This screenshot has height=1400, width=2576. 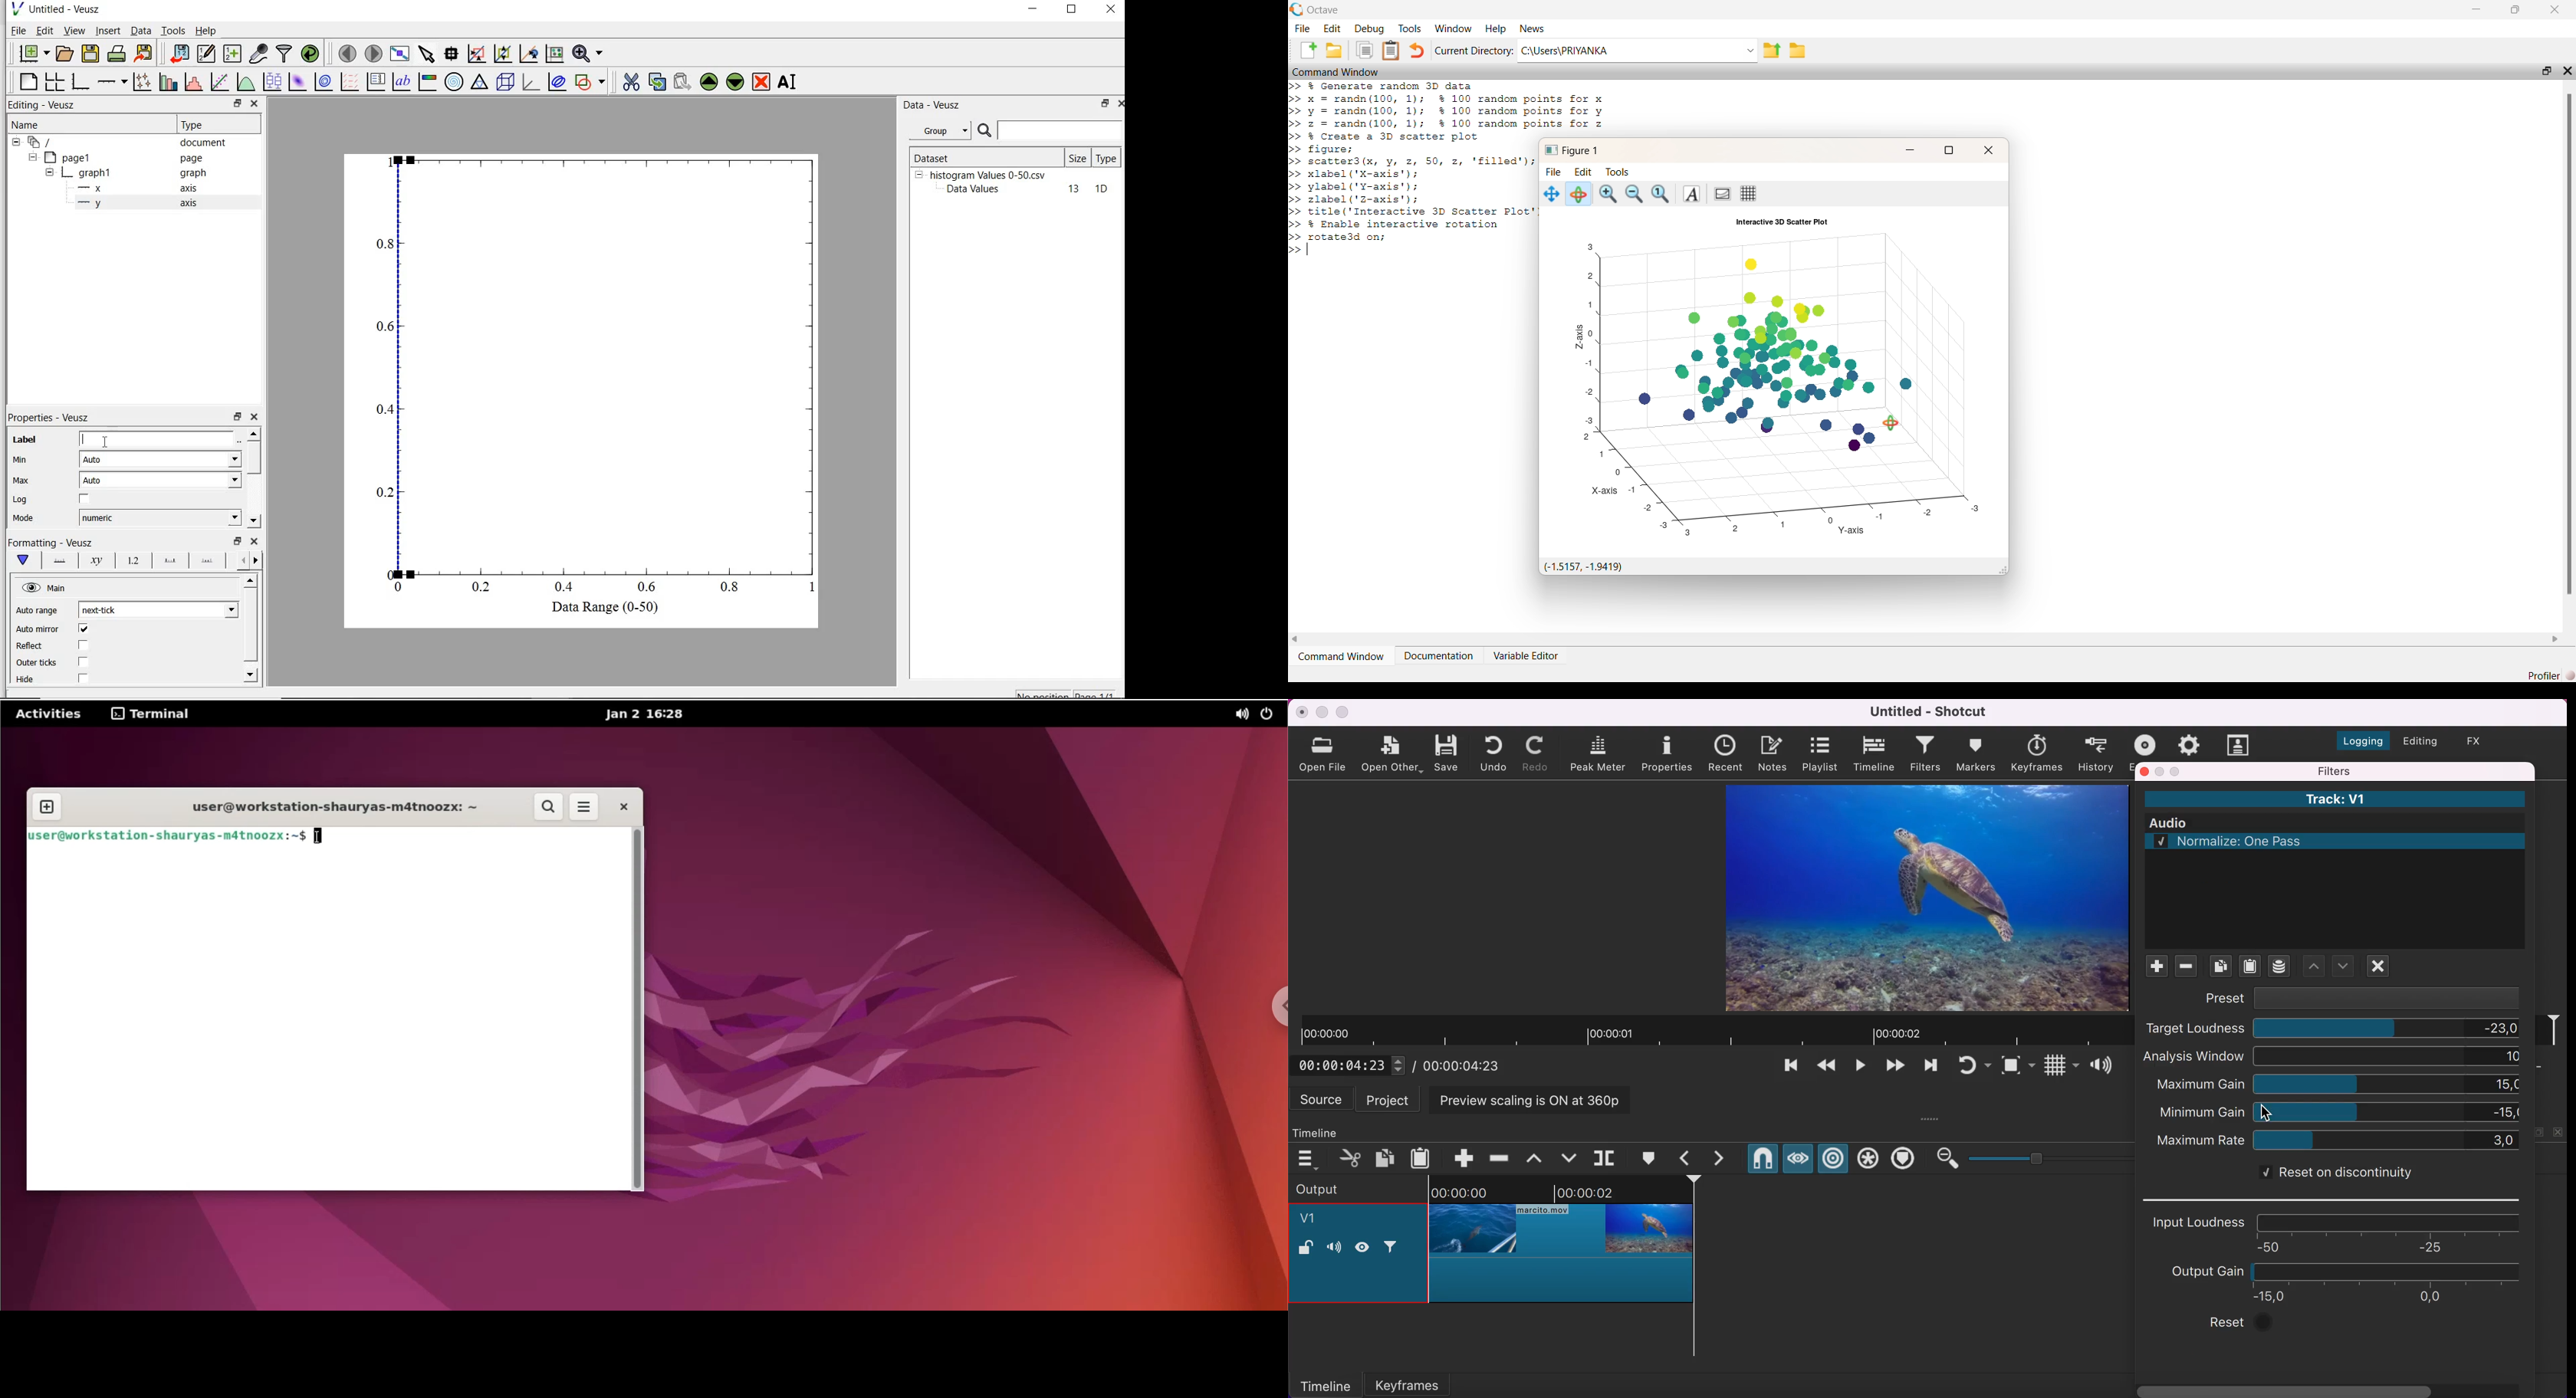 I want to click on timeline, so click(x=1325, y=1384).